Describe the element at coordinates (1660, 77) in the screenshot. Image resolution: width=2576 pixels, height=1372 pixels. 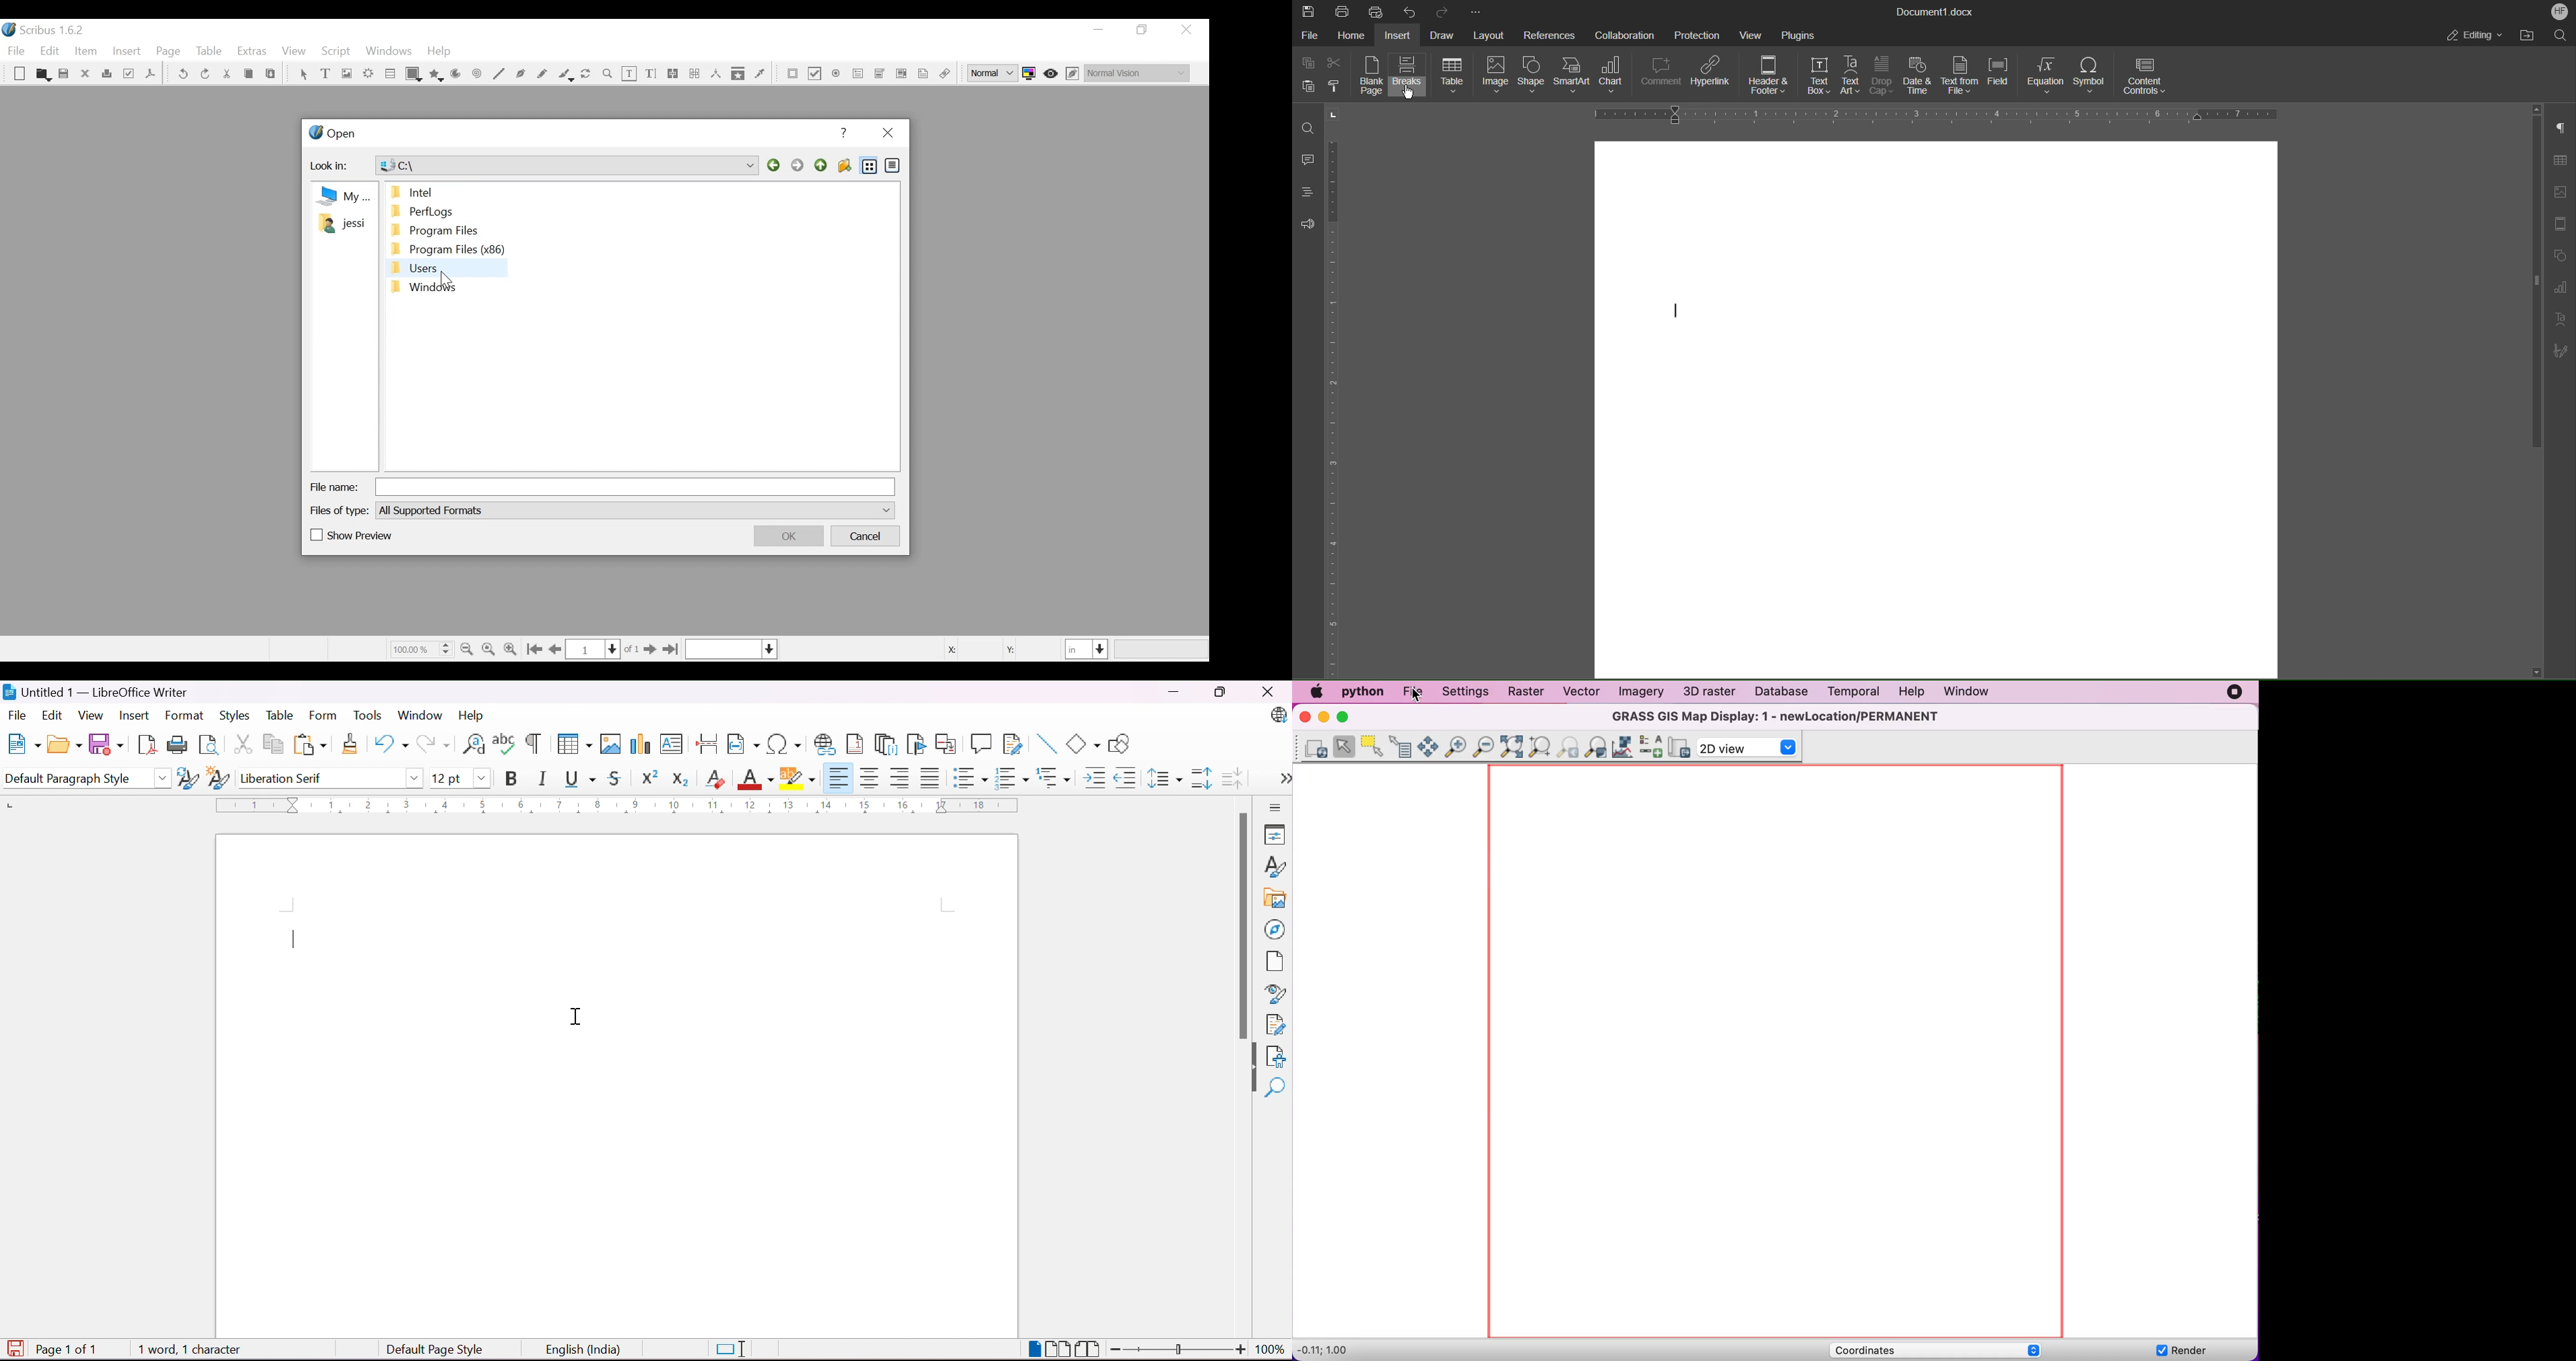
I see `Comment` at that location.